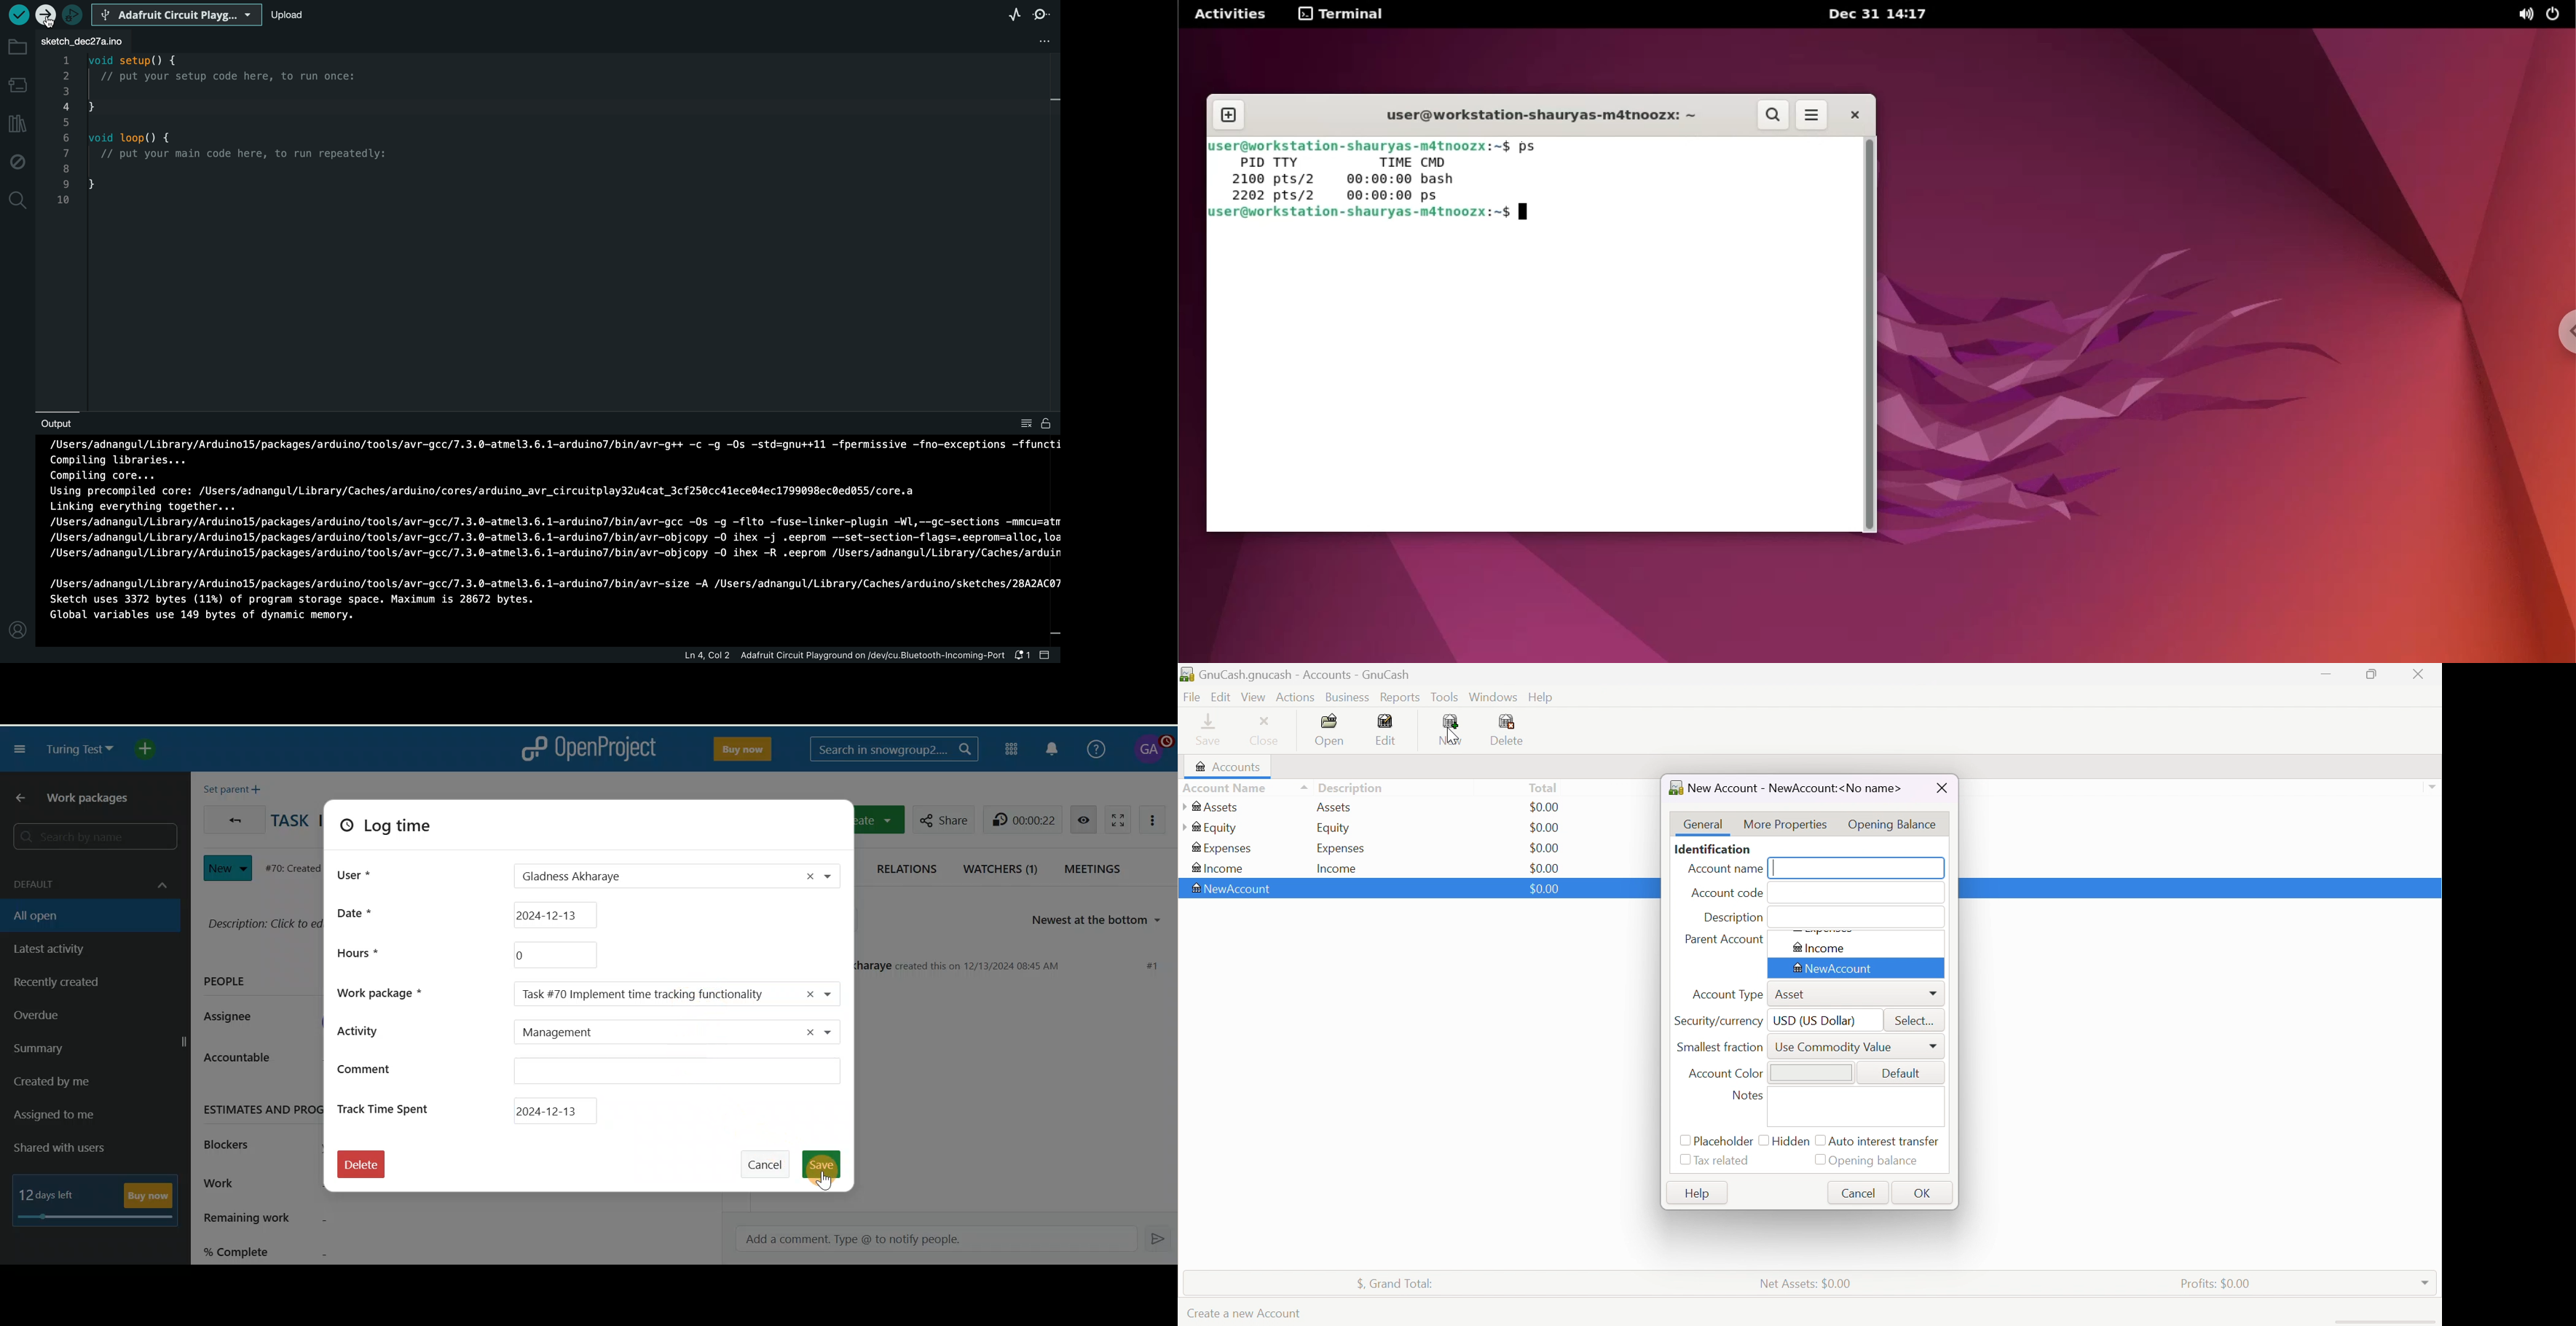 This screenshot has width=2576, height=1344. Describe the element at coordinates (228, 865) in the screenshot. I see `New` at that location.